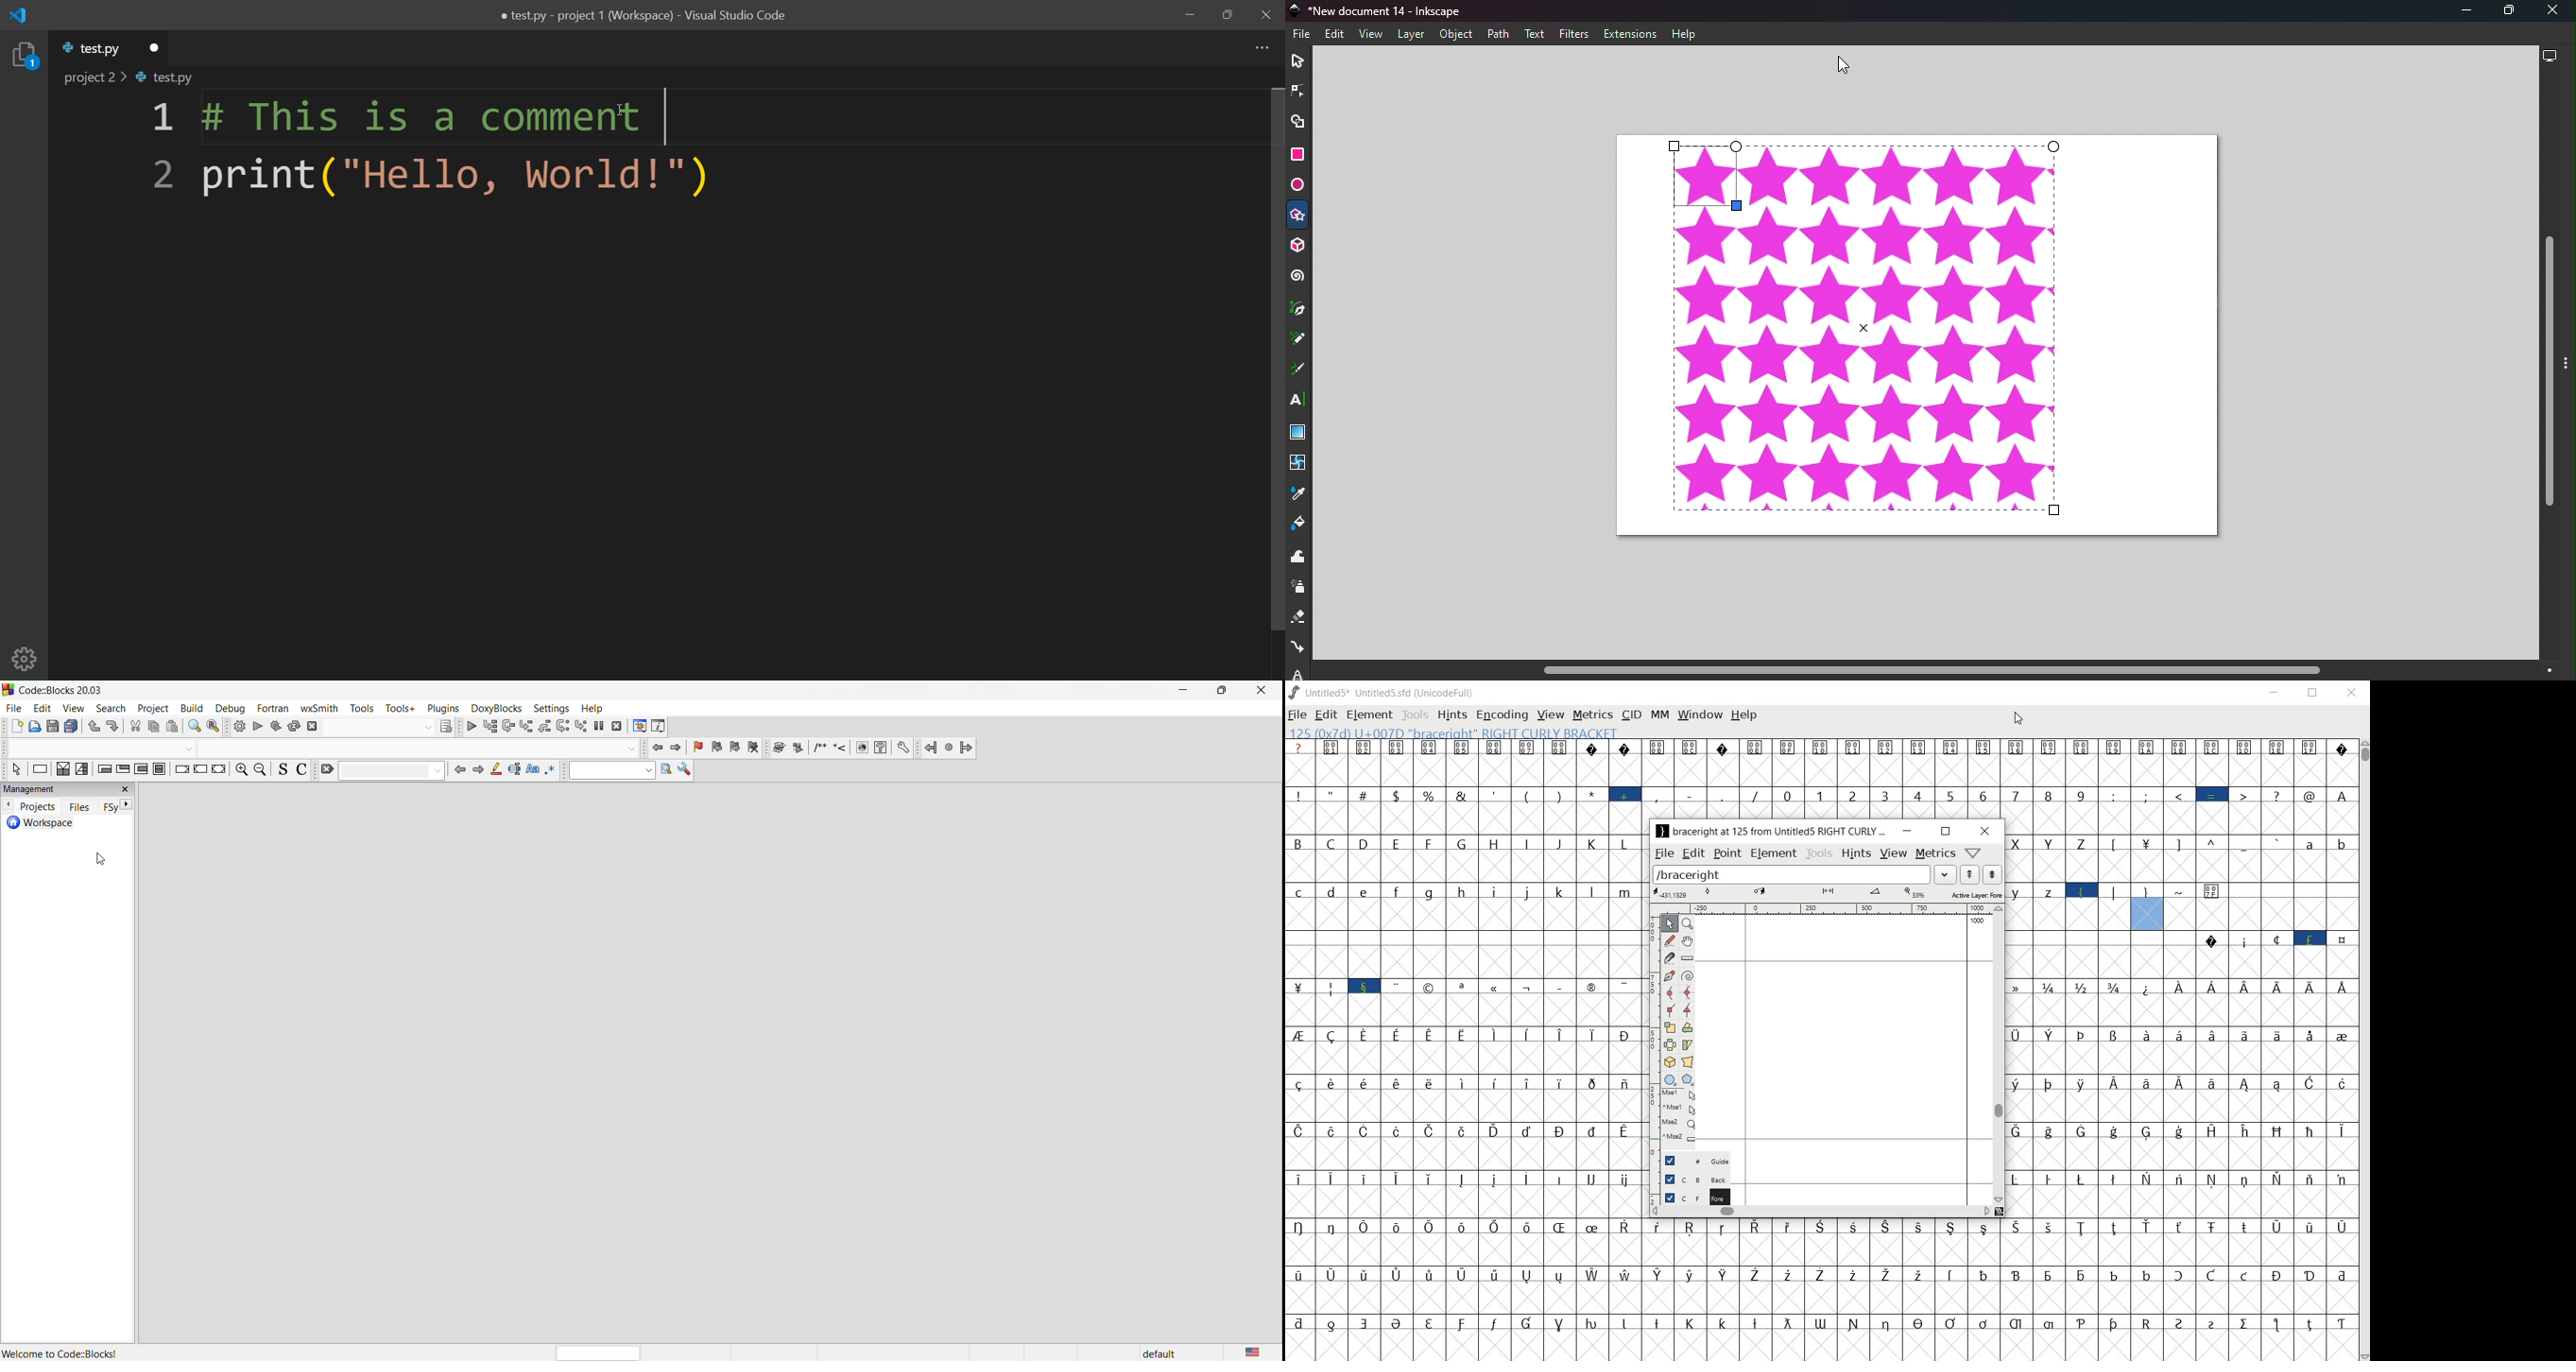 The image size is (2576, 1372). What do you see at coordinates (930, 749) in the screenshot?
I see `Jump back` at bounding box center [930, 749].